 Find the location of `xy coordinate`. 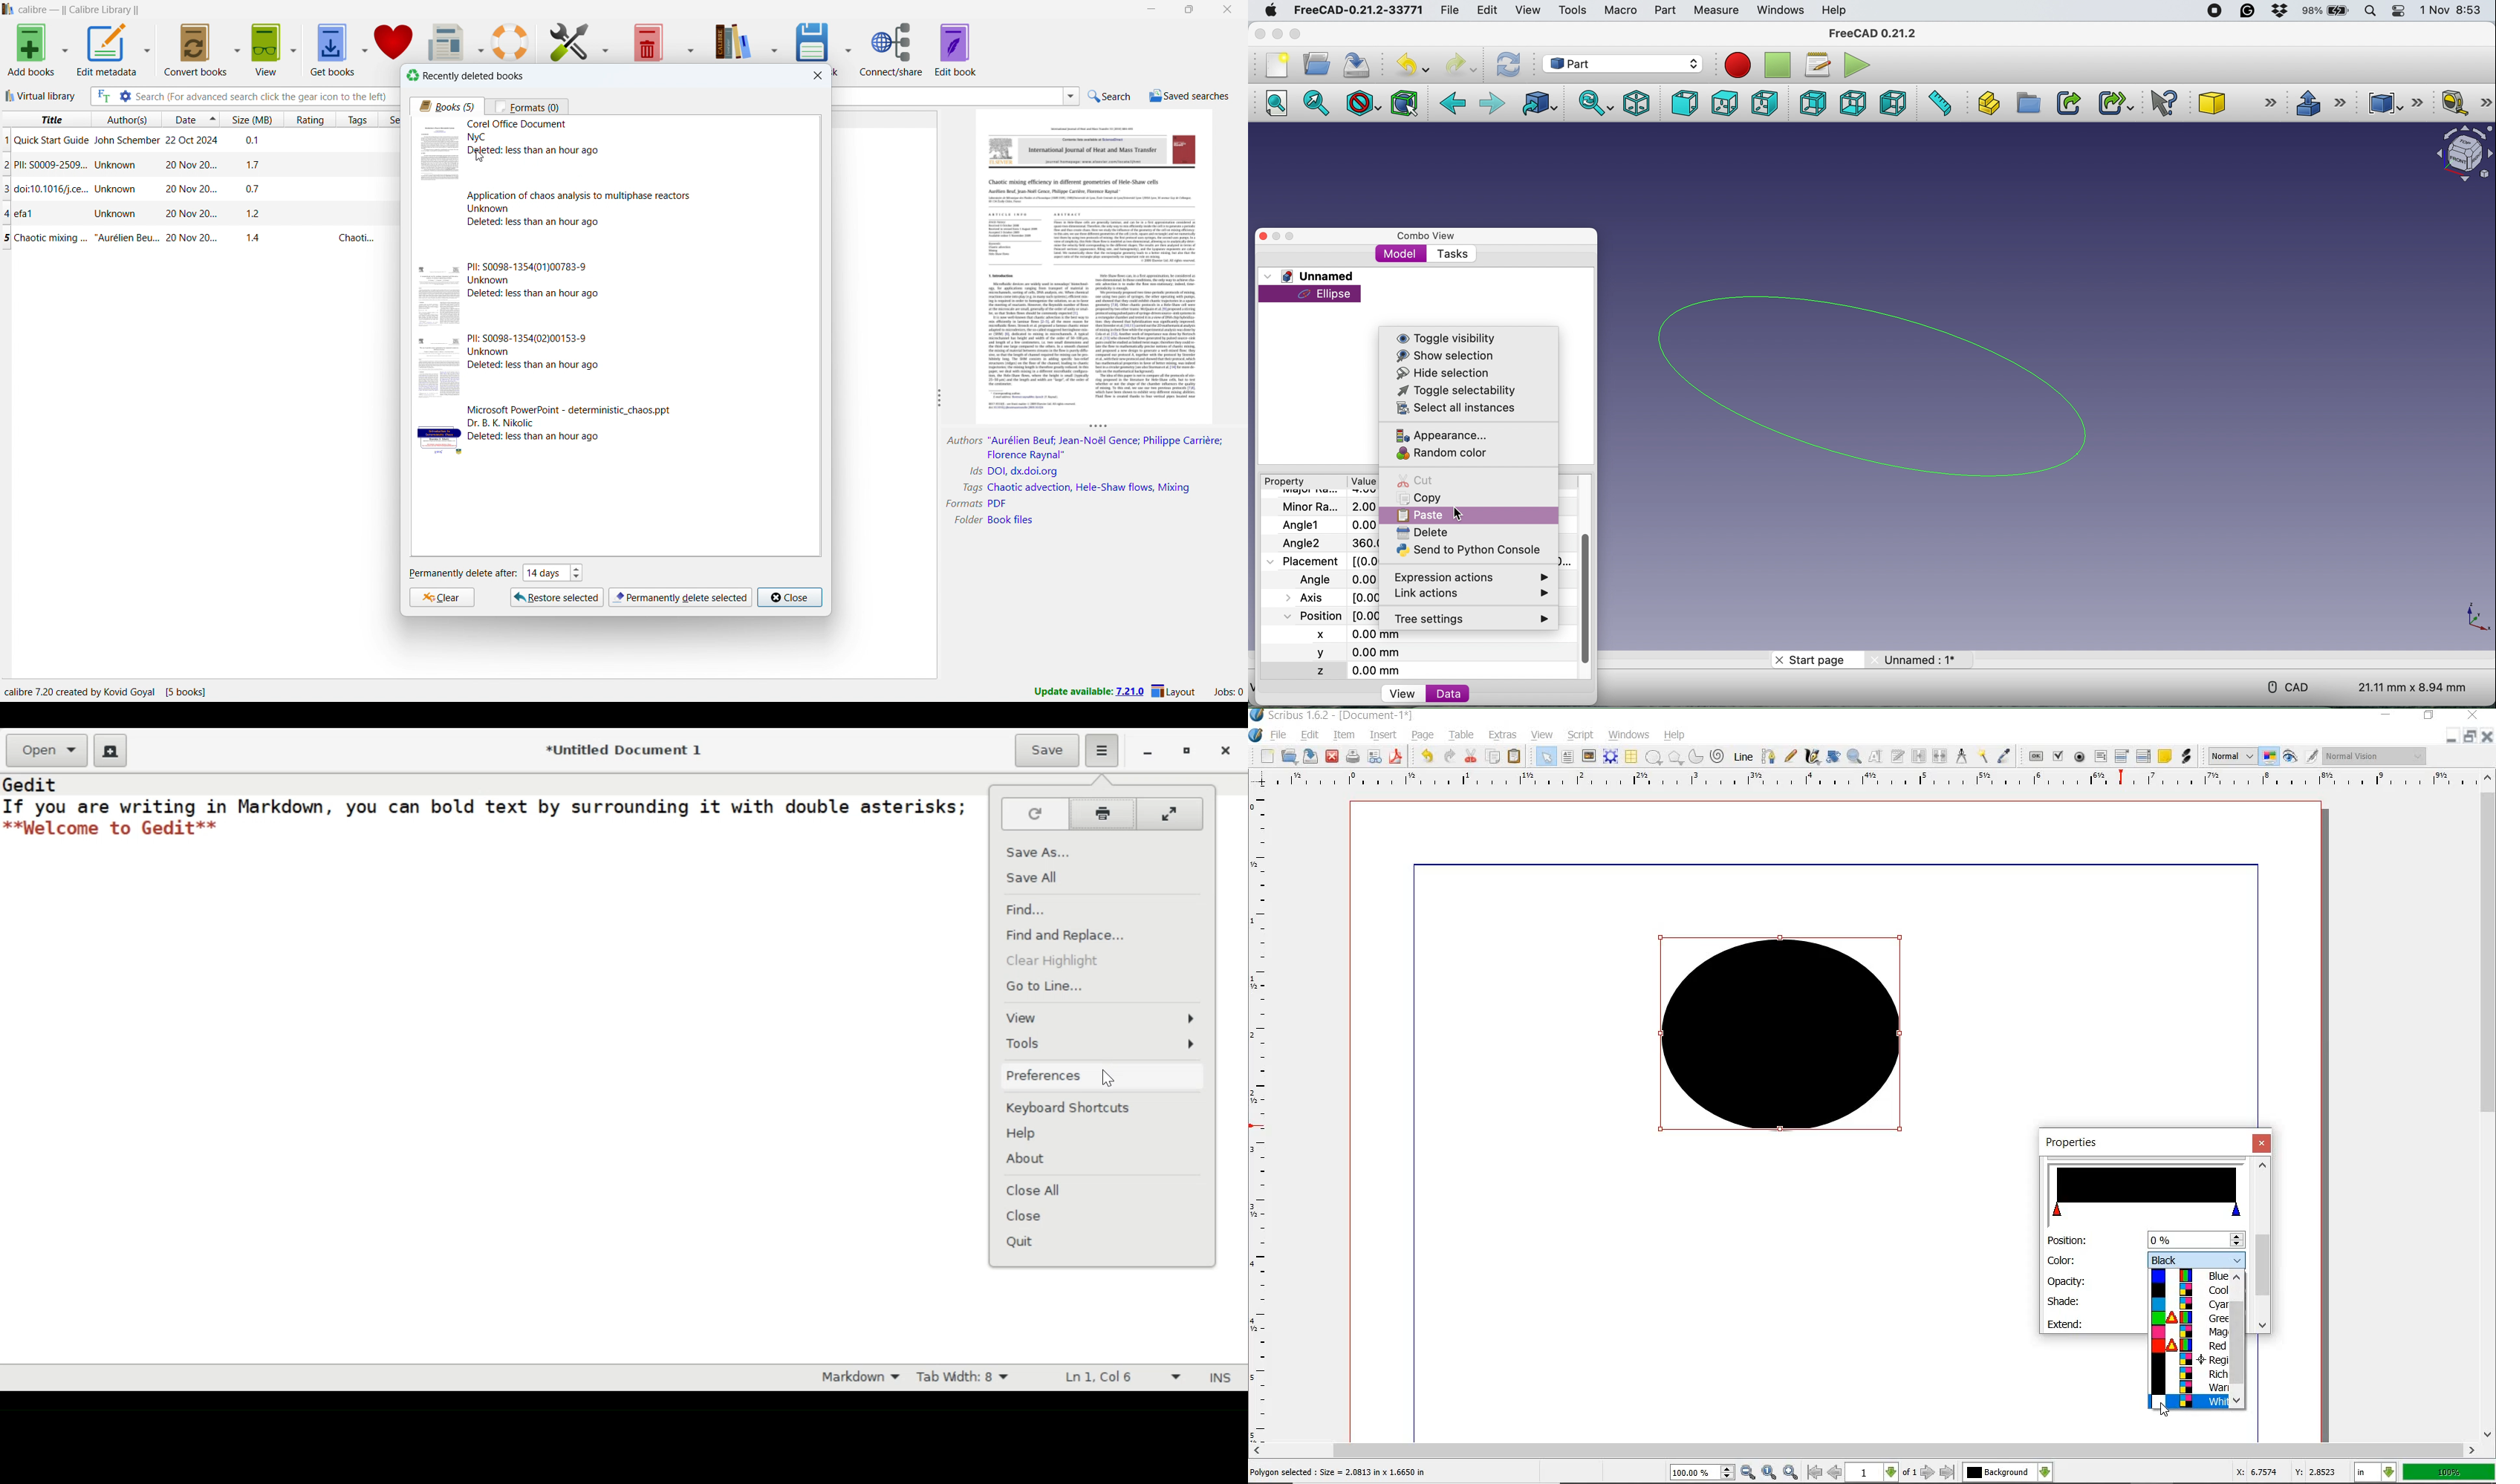

xy coordinate is located at coordinates (2475, 621).